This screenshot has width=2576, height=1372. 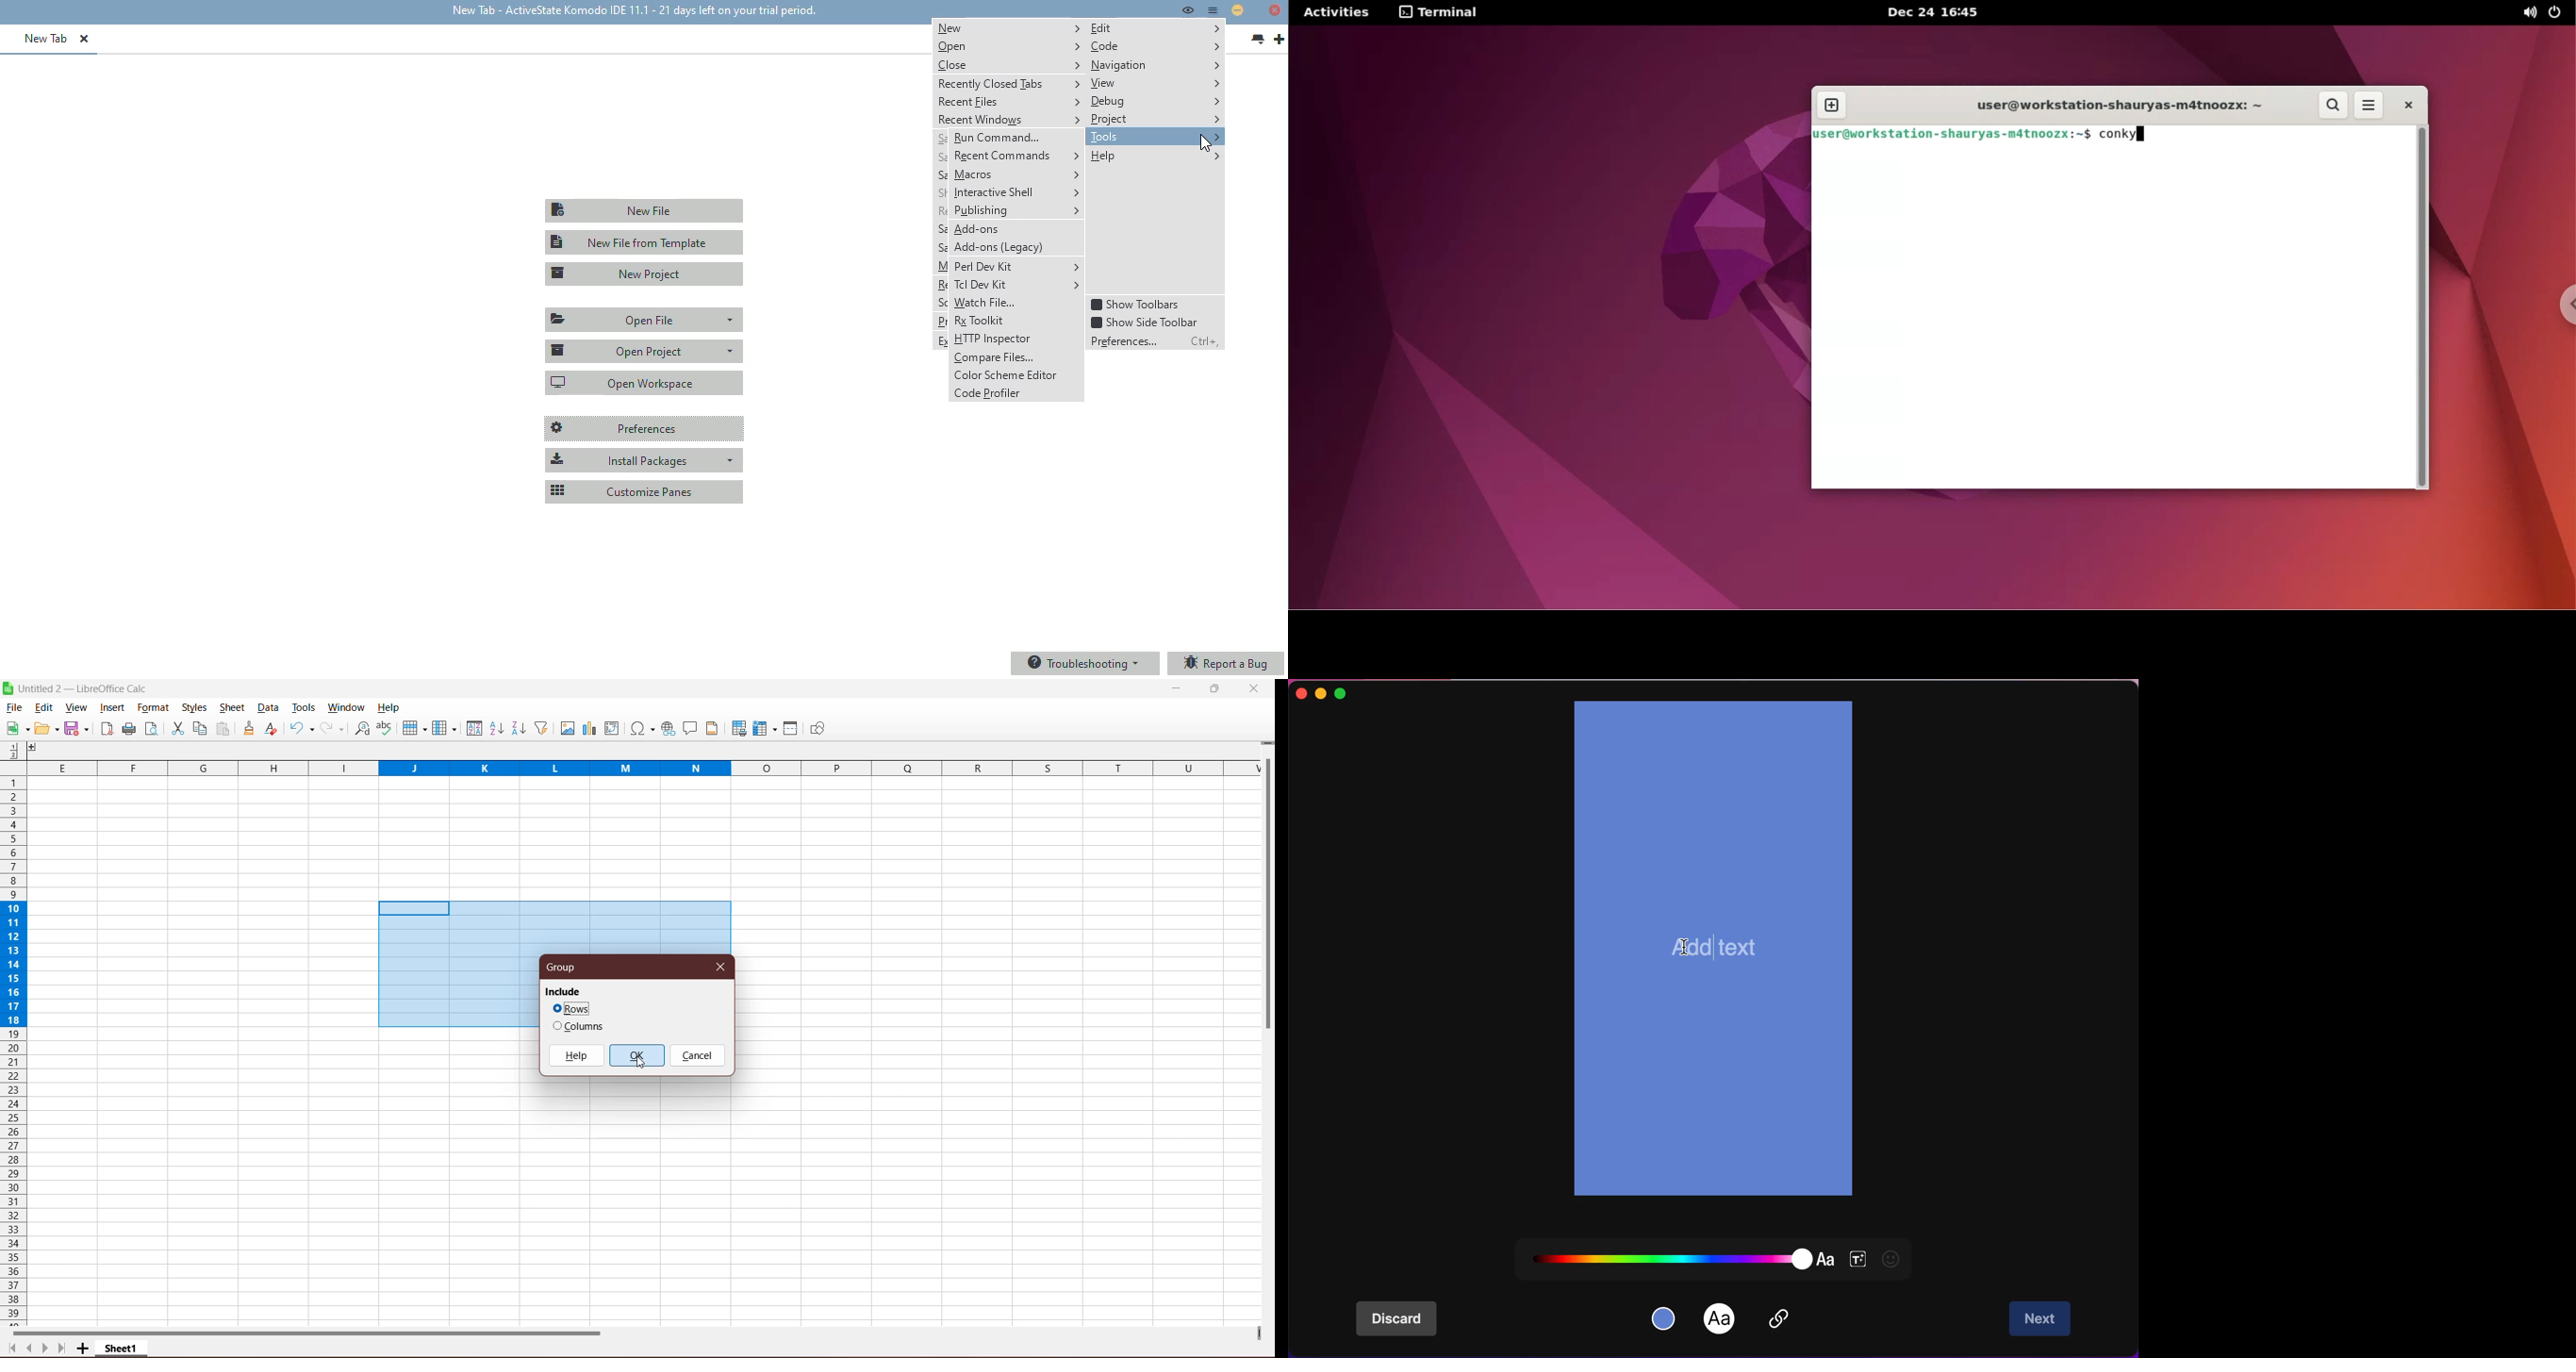 What do you see at coordinates (27, 1348) in the screenshot?
I see `Scroll to previous page` at bounding box center [27, 1348].